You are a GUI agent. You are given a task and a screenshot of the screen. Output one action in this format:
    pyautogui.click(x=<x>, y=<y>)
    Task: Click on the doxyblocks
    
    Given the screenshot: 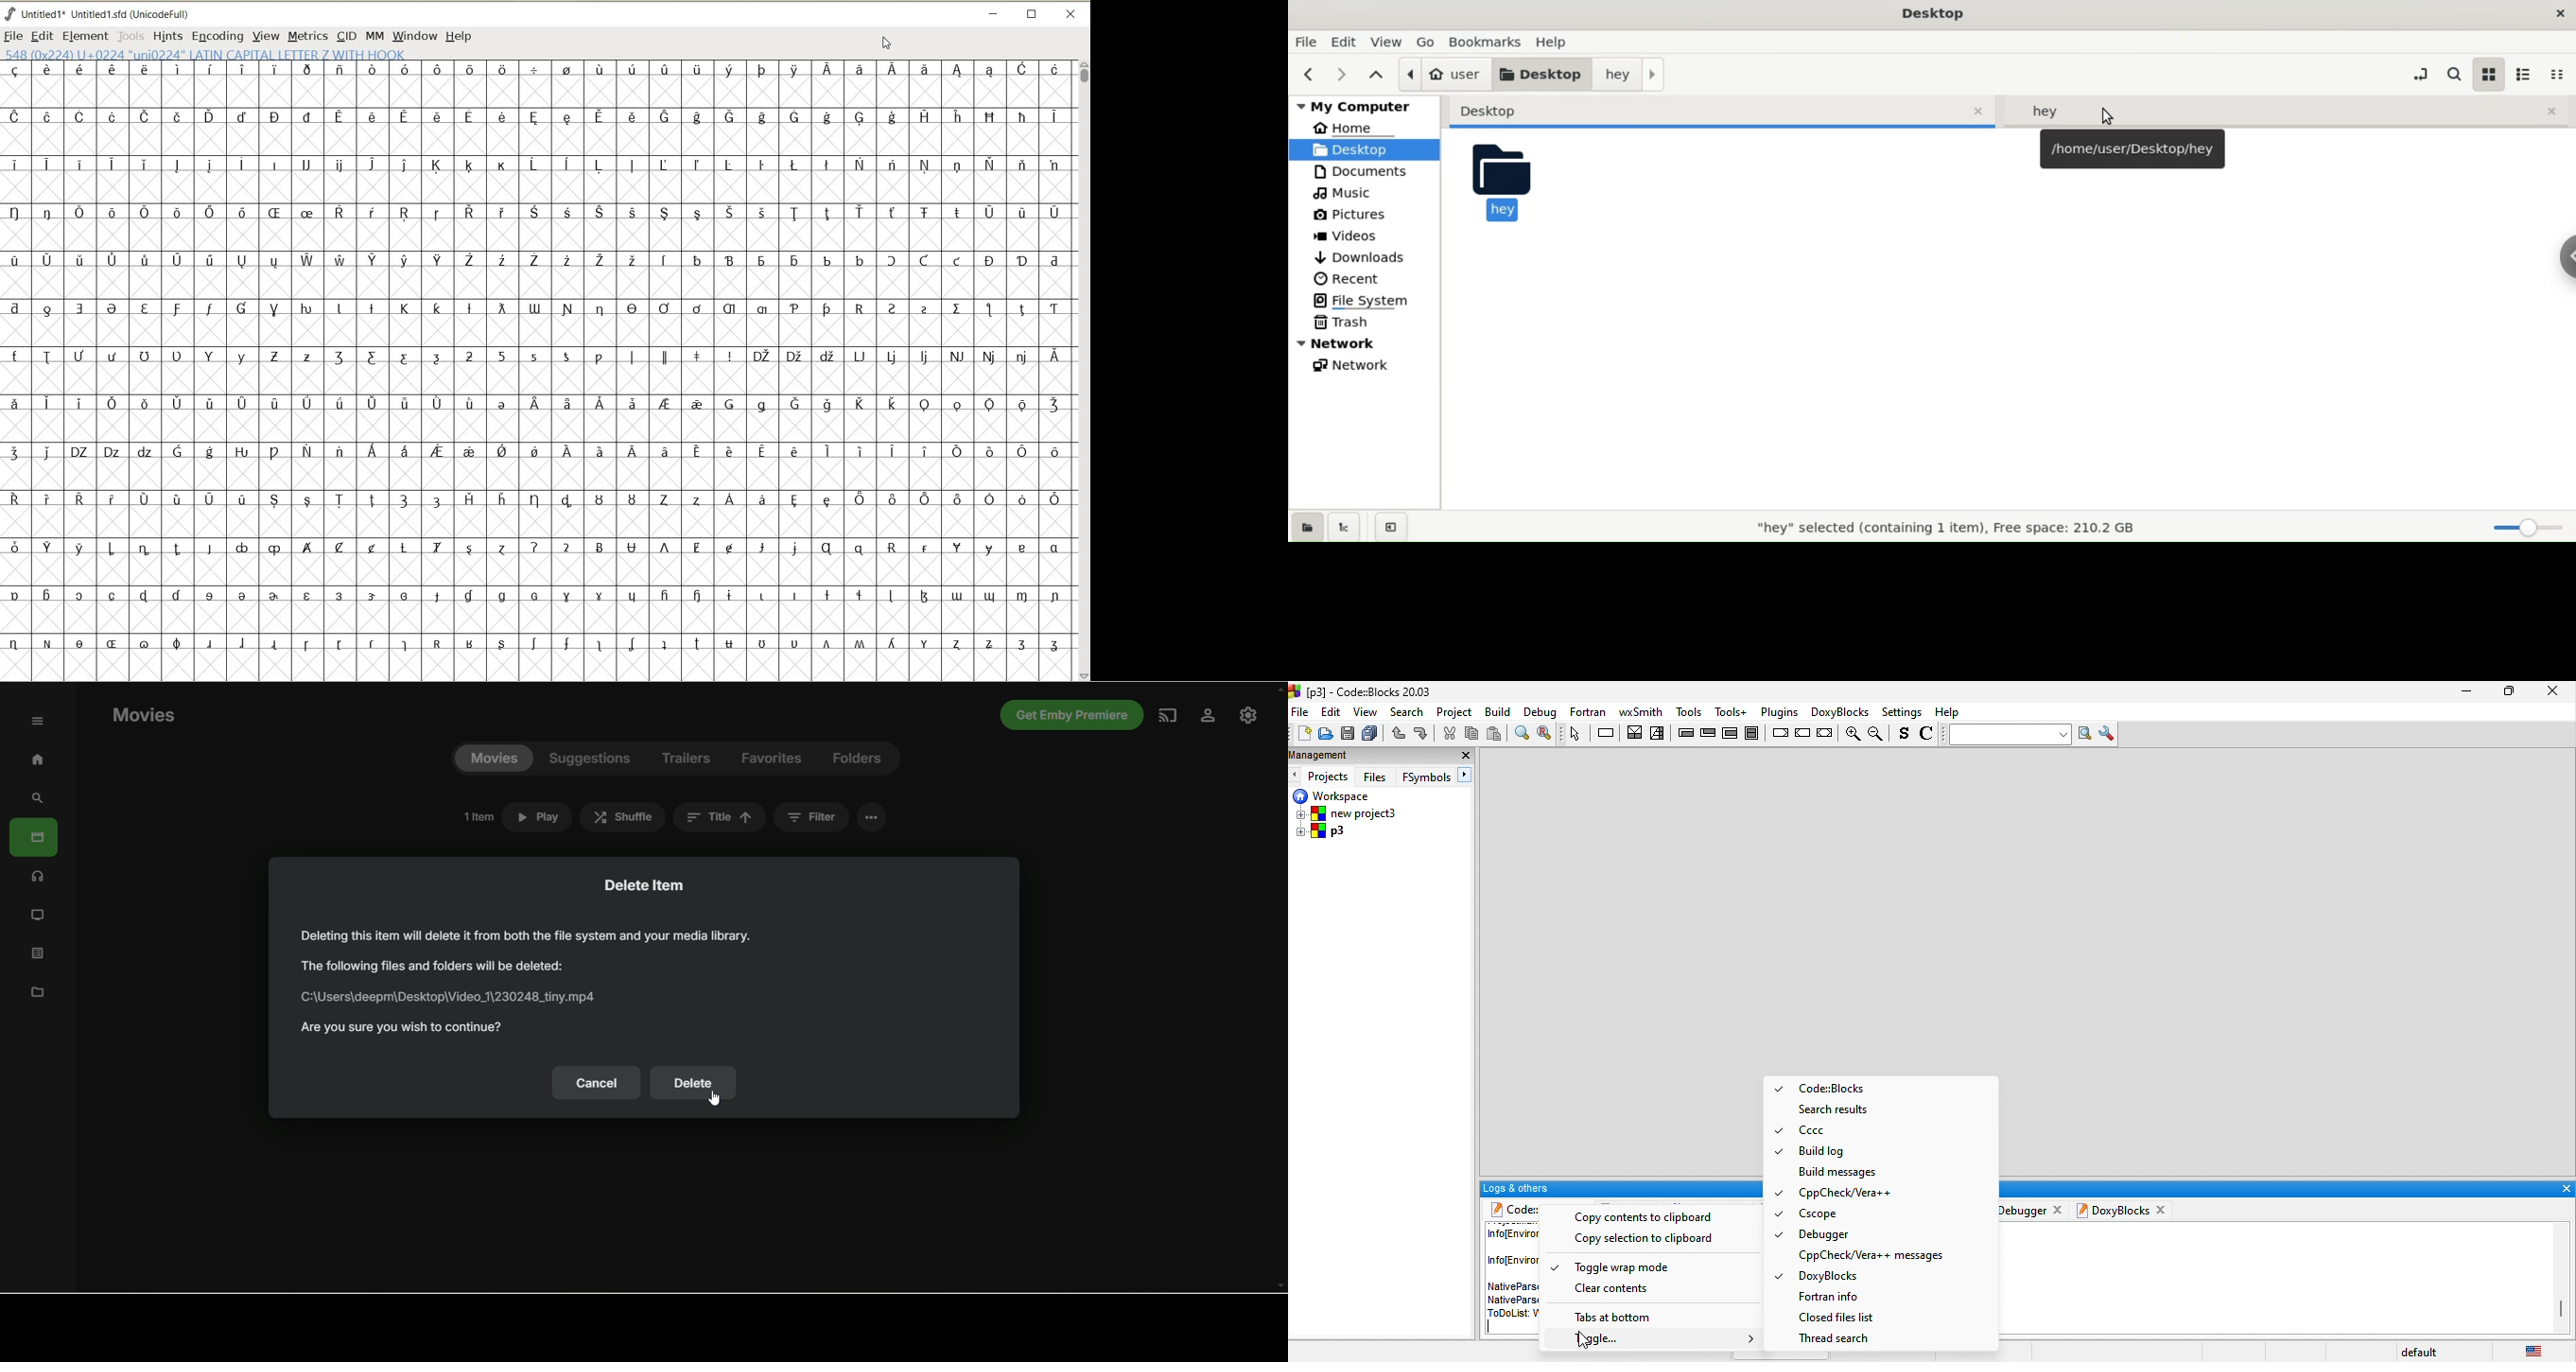 What is the action you would take?
    pyautogui.click(x=1837, y=711)
    